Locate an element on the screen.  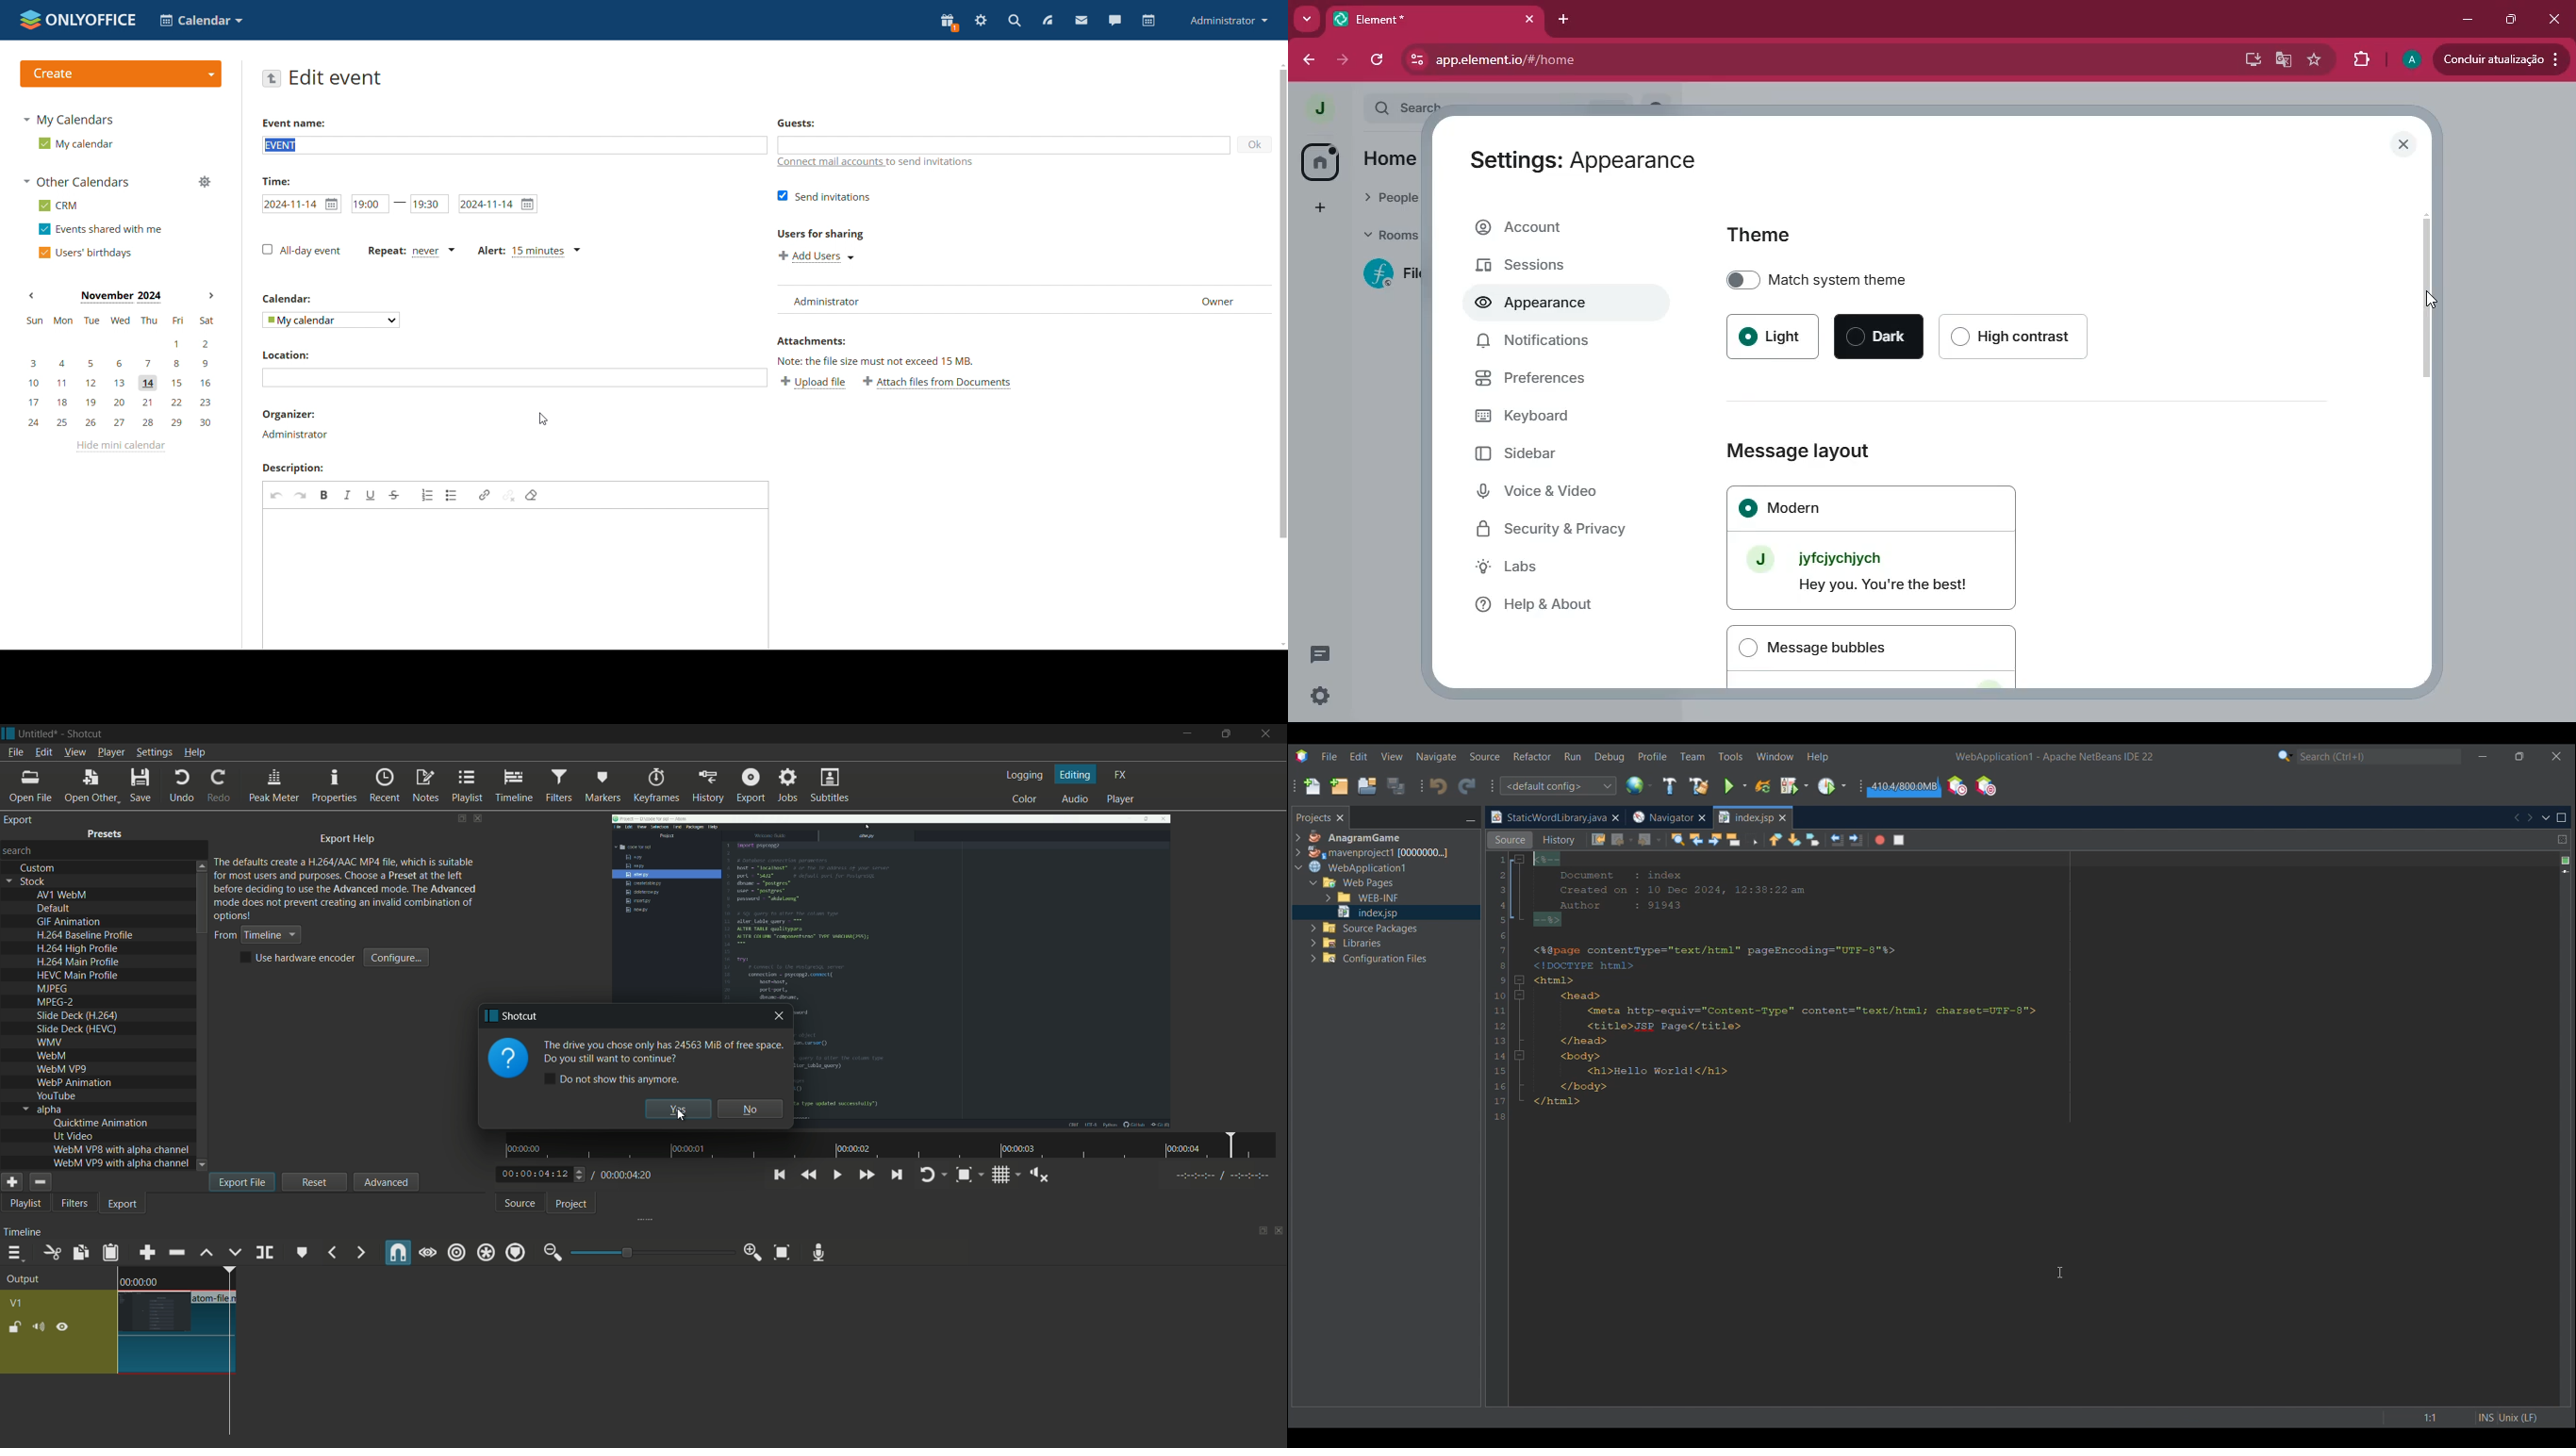
underline is located at coordinates (370, 495).